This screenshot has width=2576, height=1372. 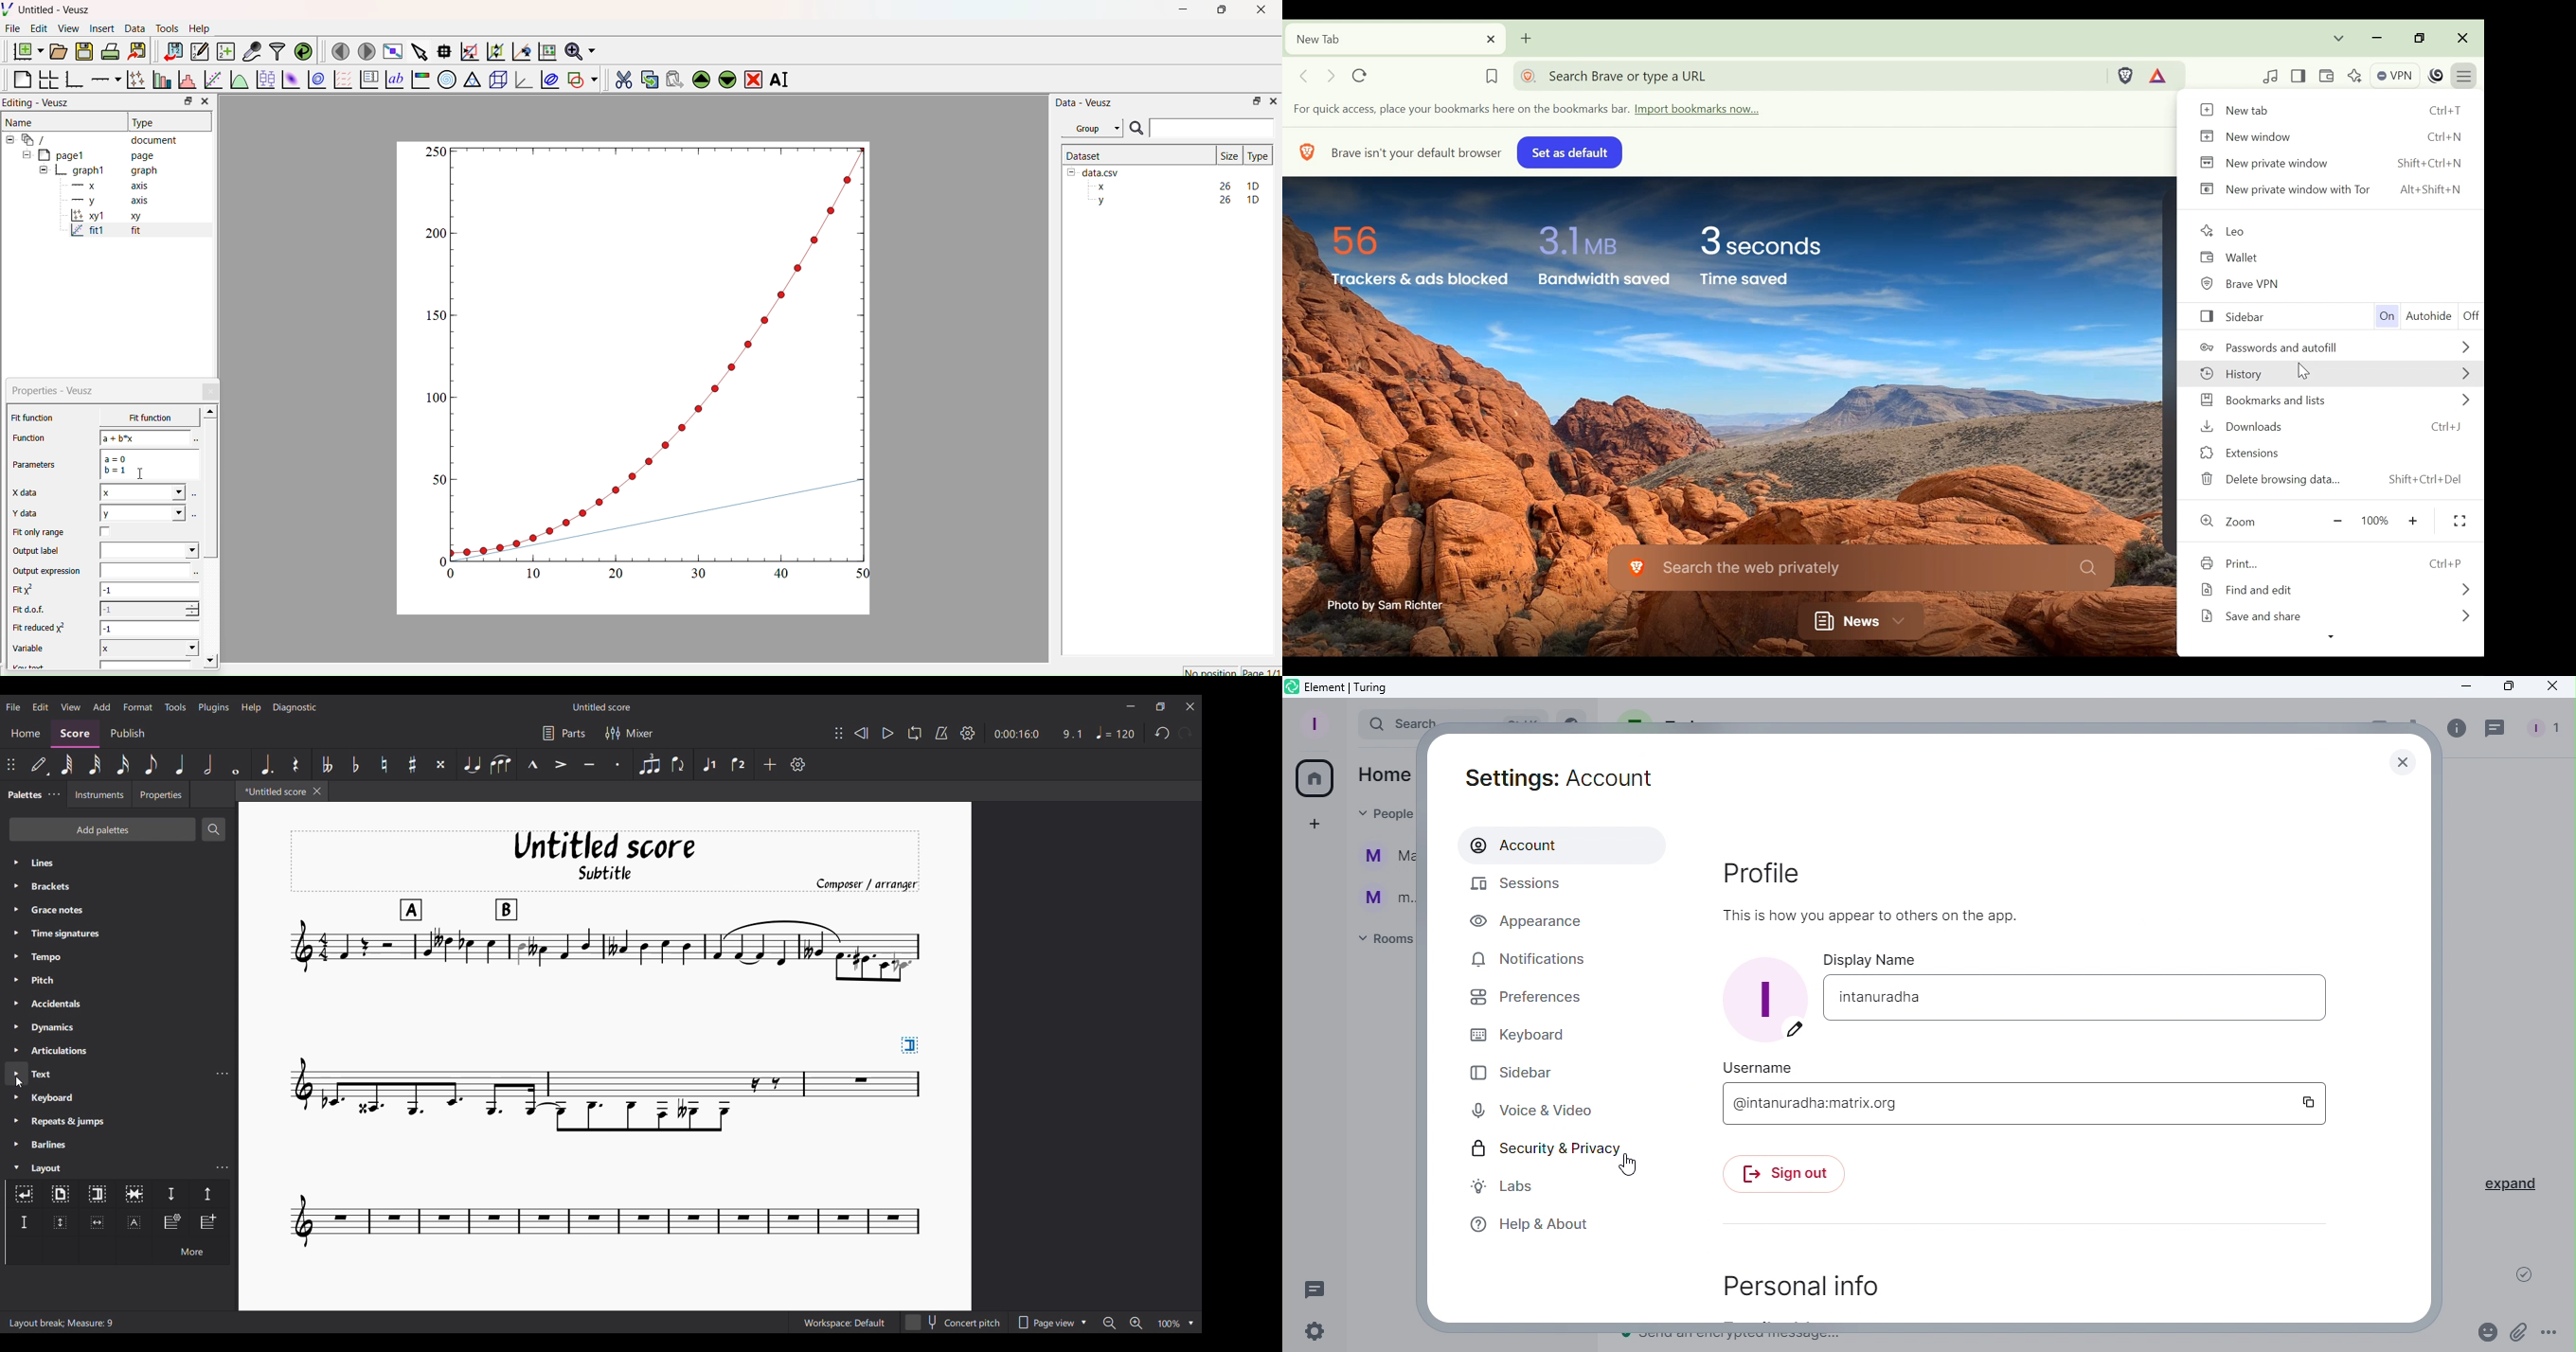 I want to click on Cursor, so click(x=19, y=1082).